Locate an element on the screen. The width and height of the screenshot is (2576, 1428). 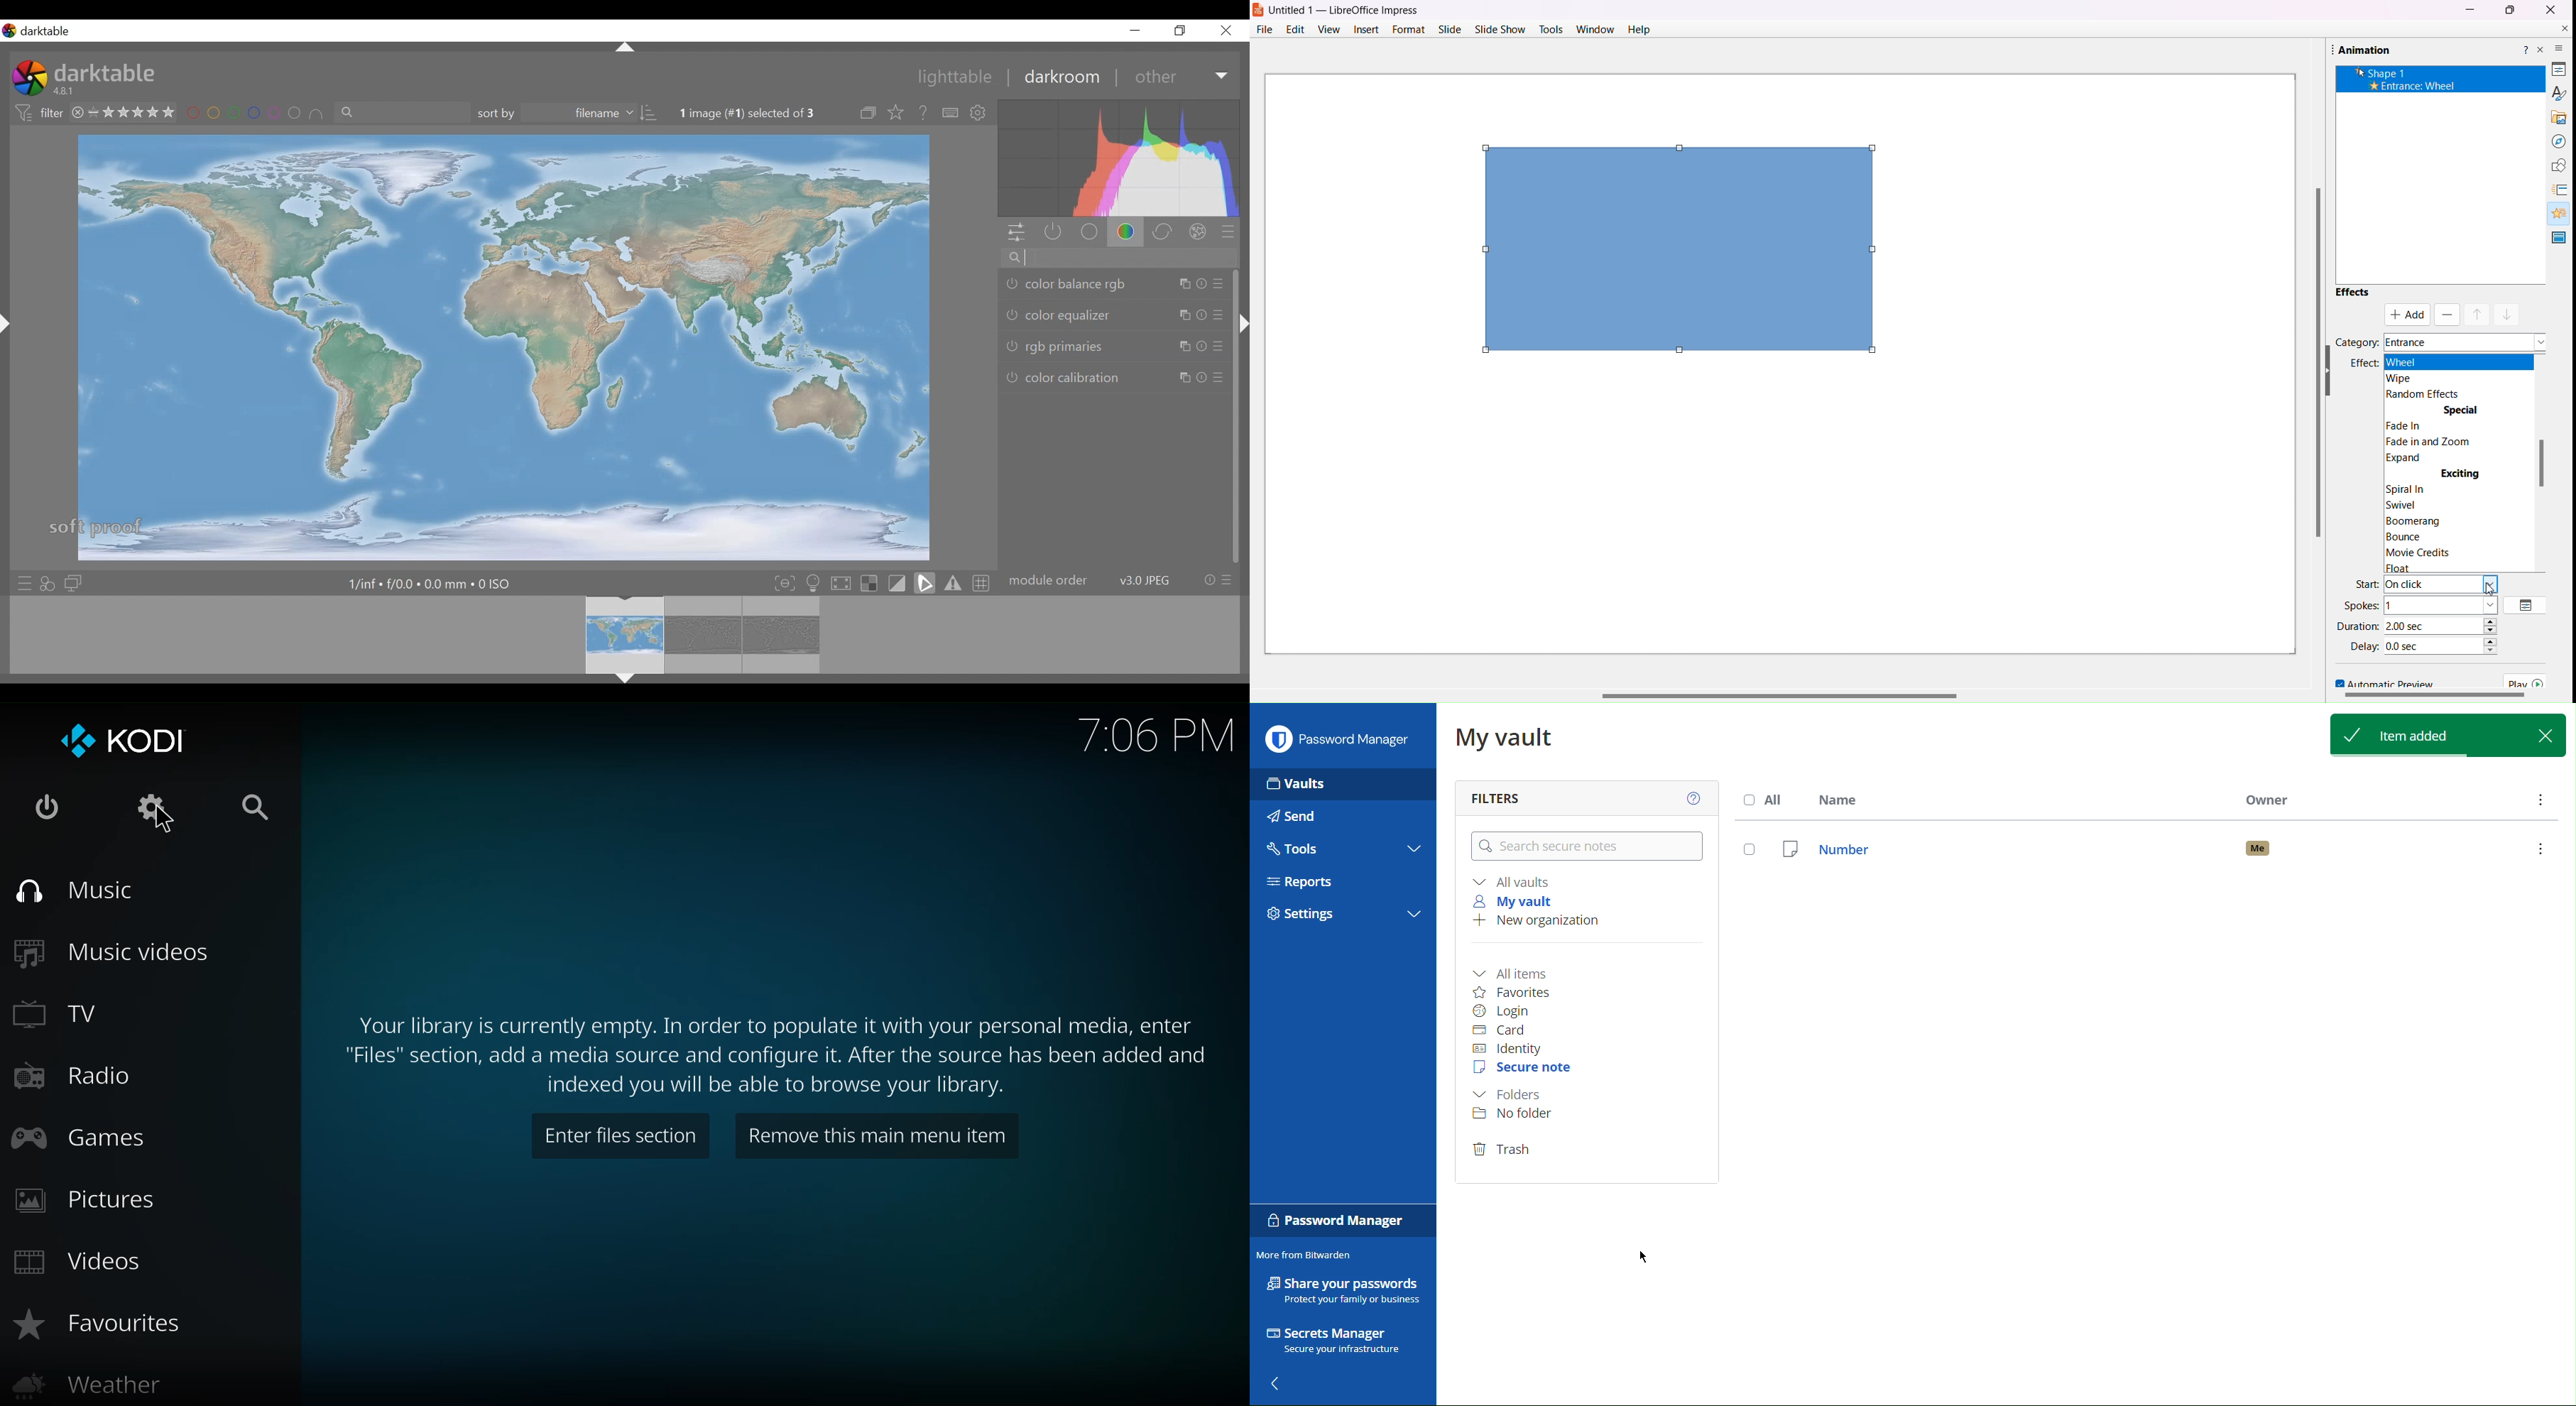
Send is located at coordinates (1297, 816).